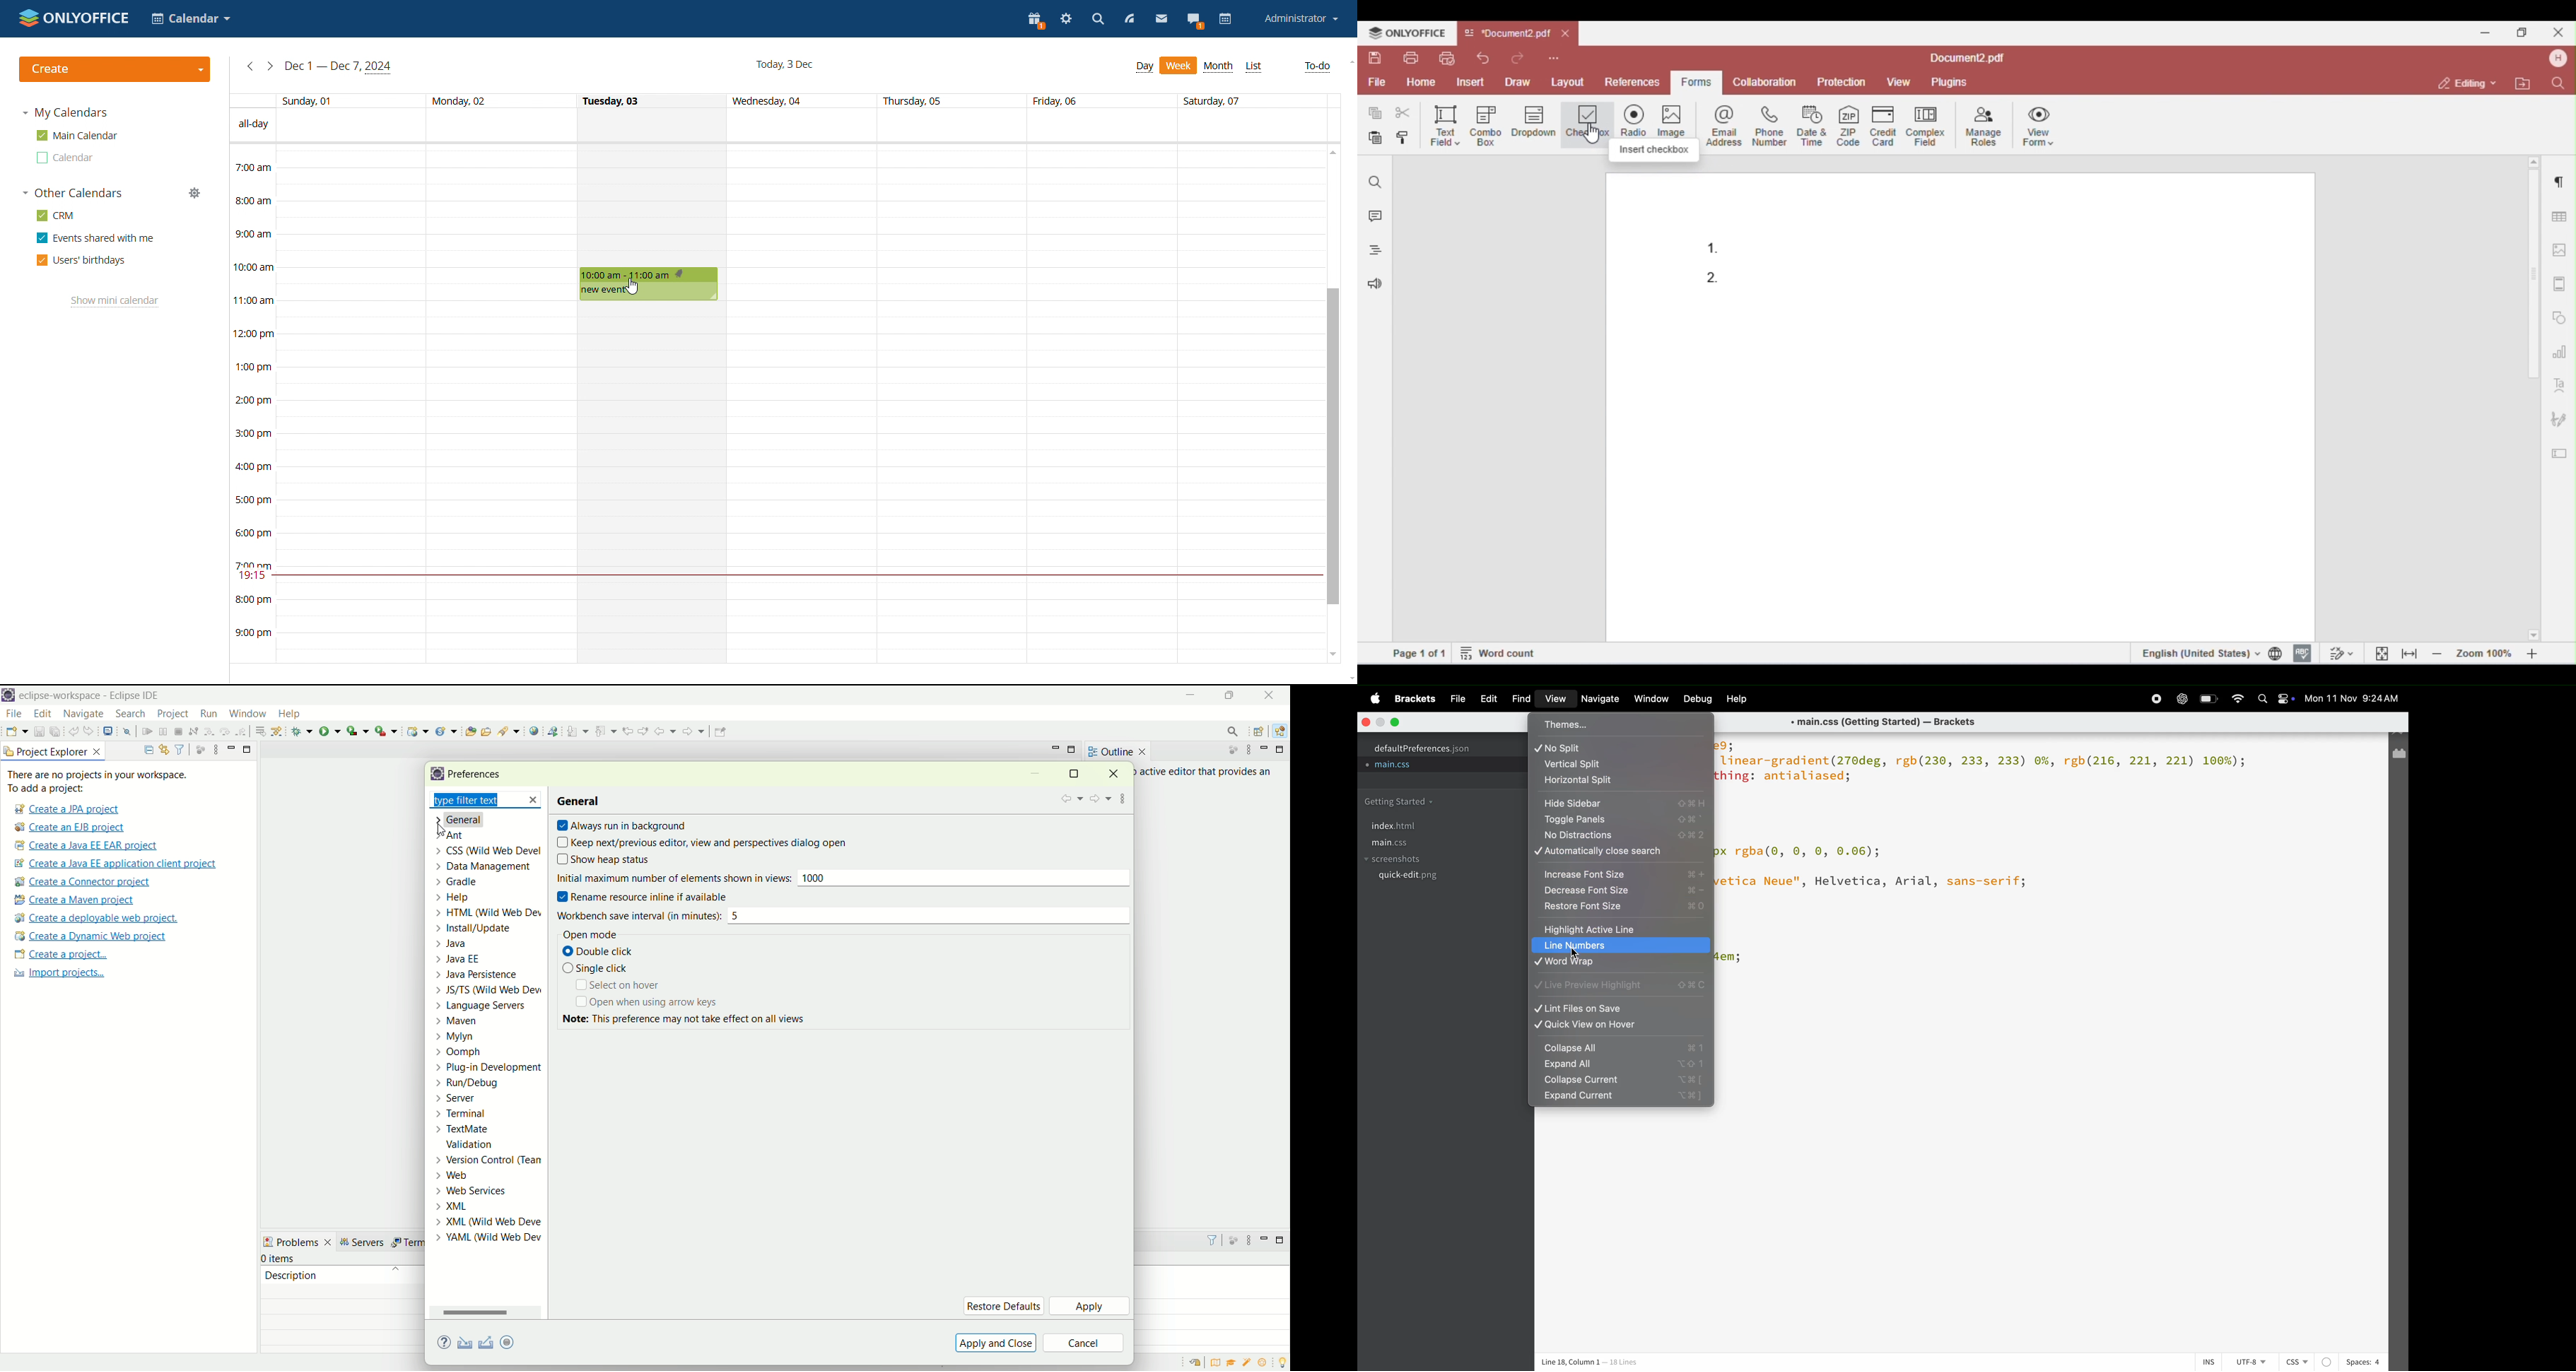 The height and width of the screenshot is (1372, 2576). I want to click on lint files on save, so click(1621, 1008).